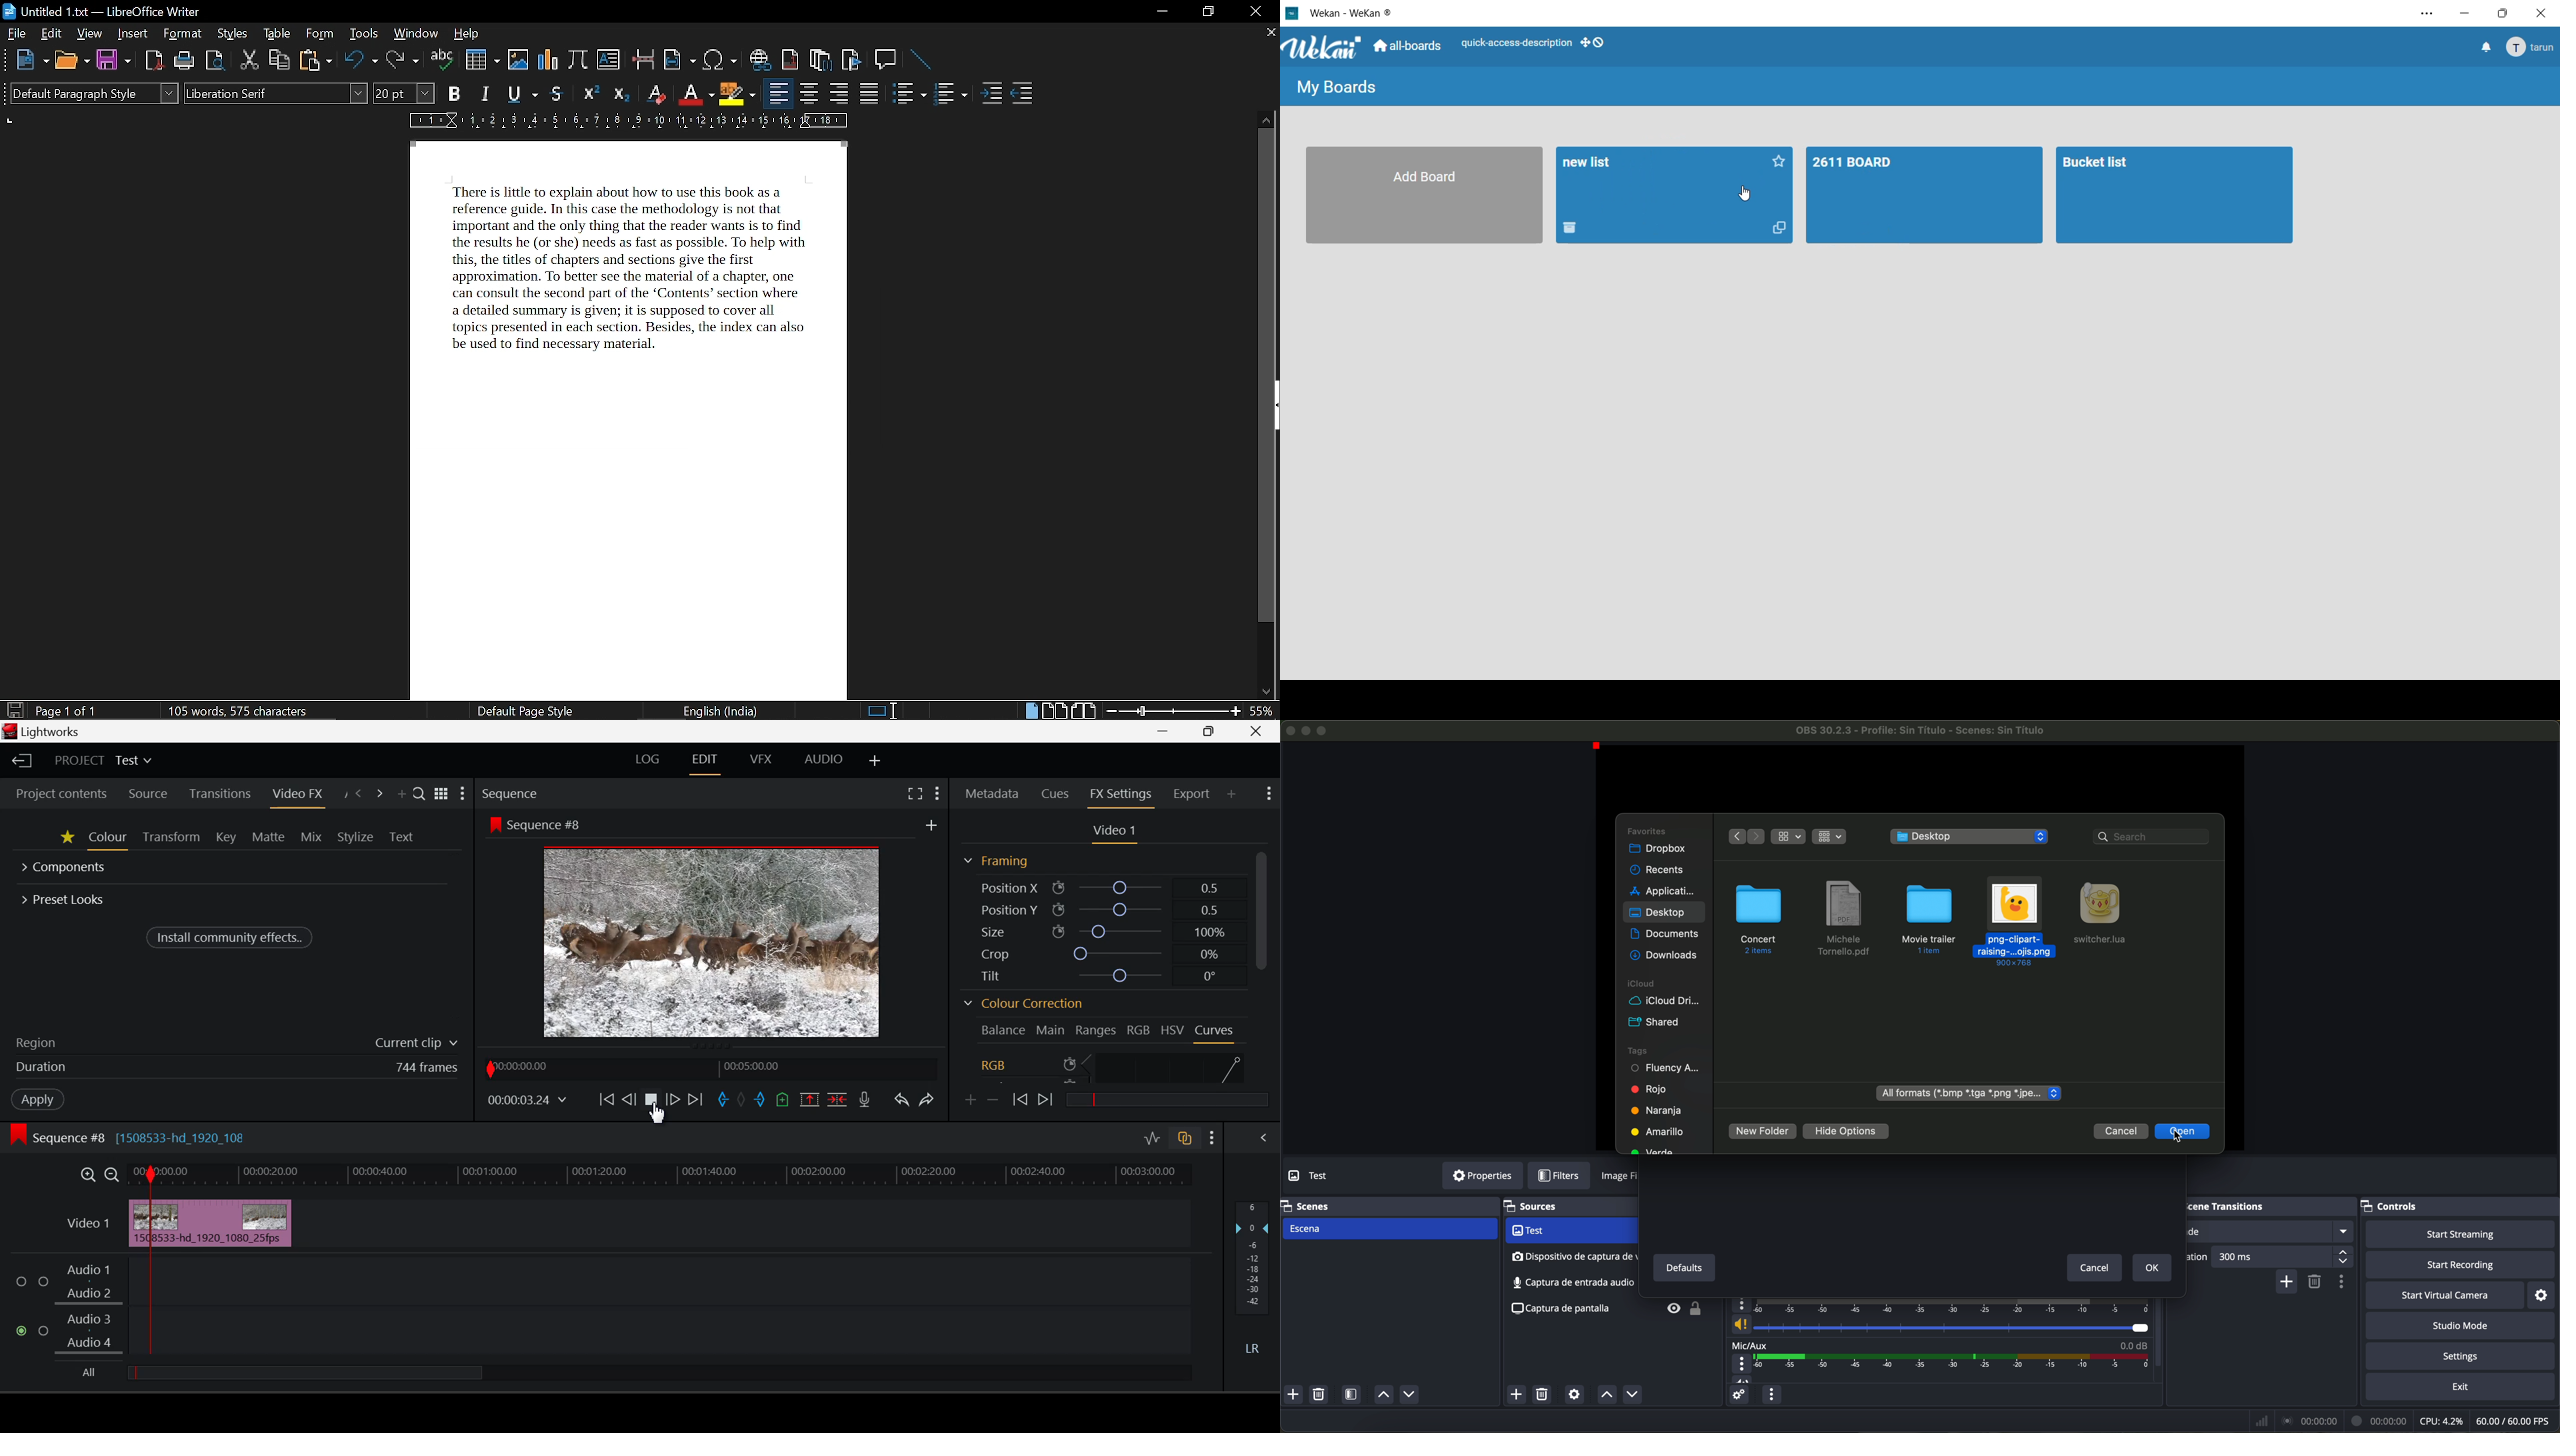 This screenshot has width=2576, height=1456. I want to click on timeline, so click(1943, 1306).